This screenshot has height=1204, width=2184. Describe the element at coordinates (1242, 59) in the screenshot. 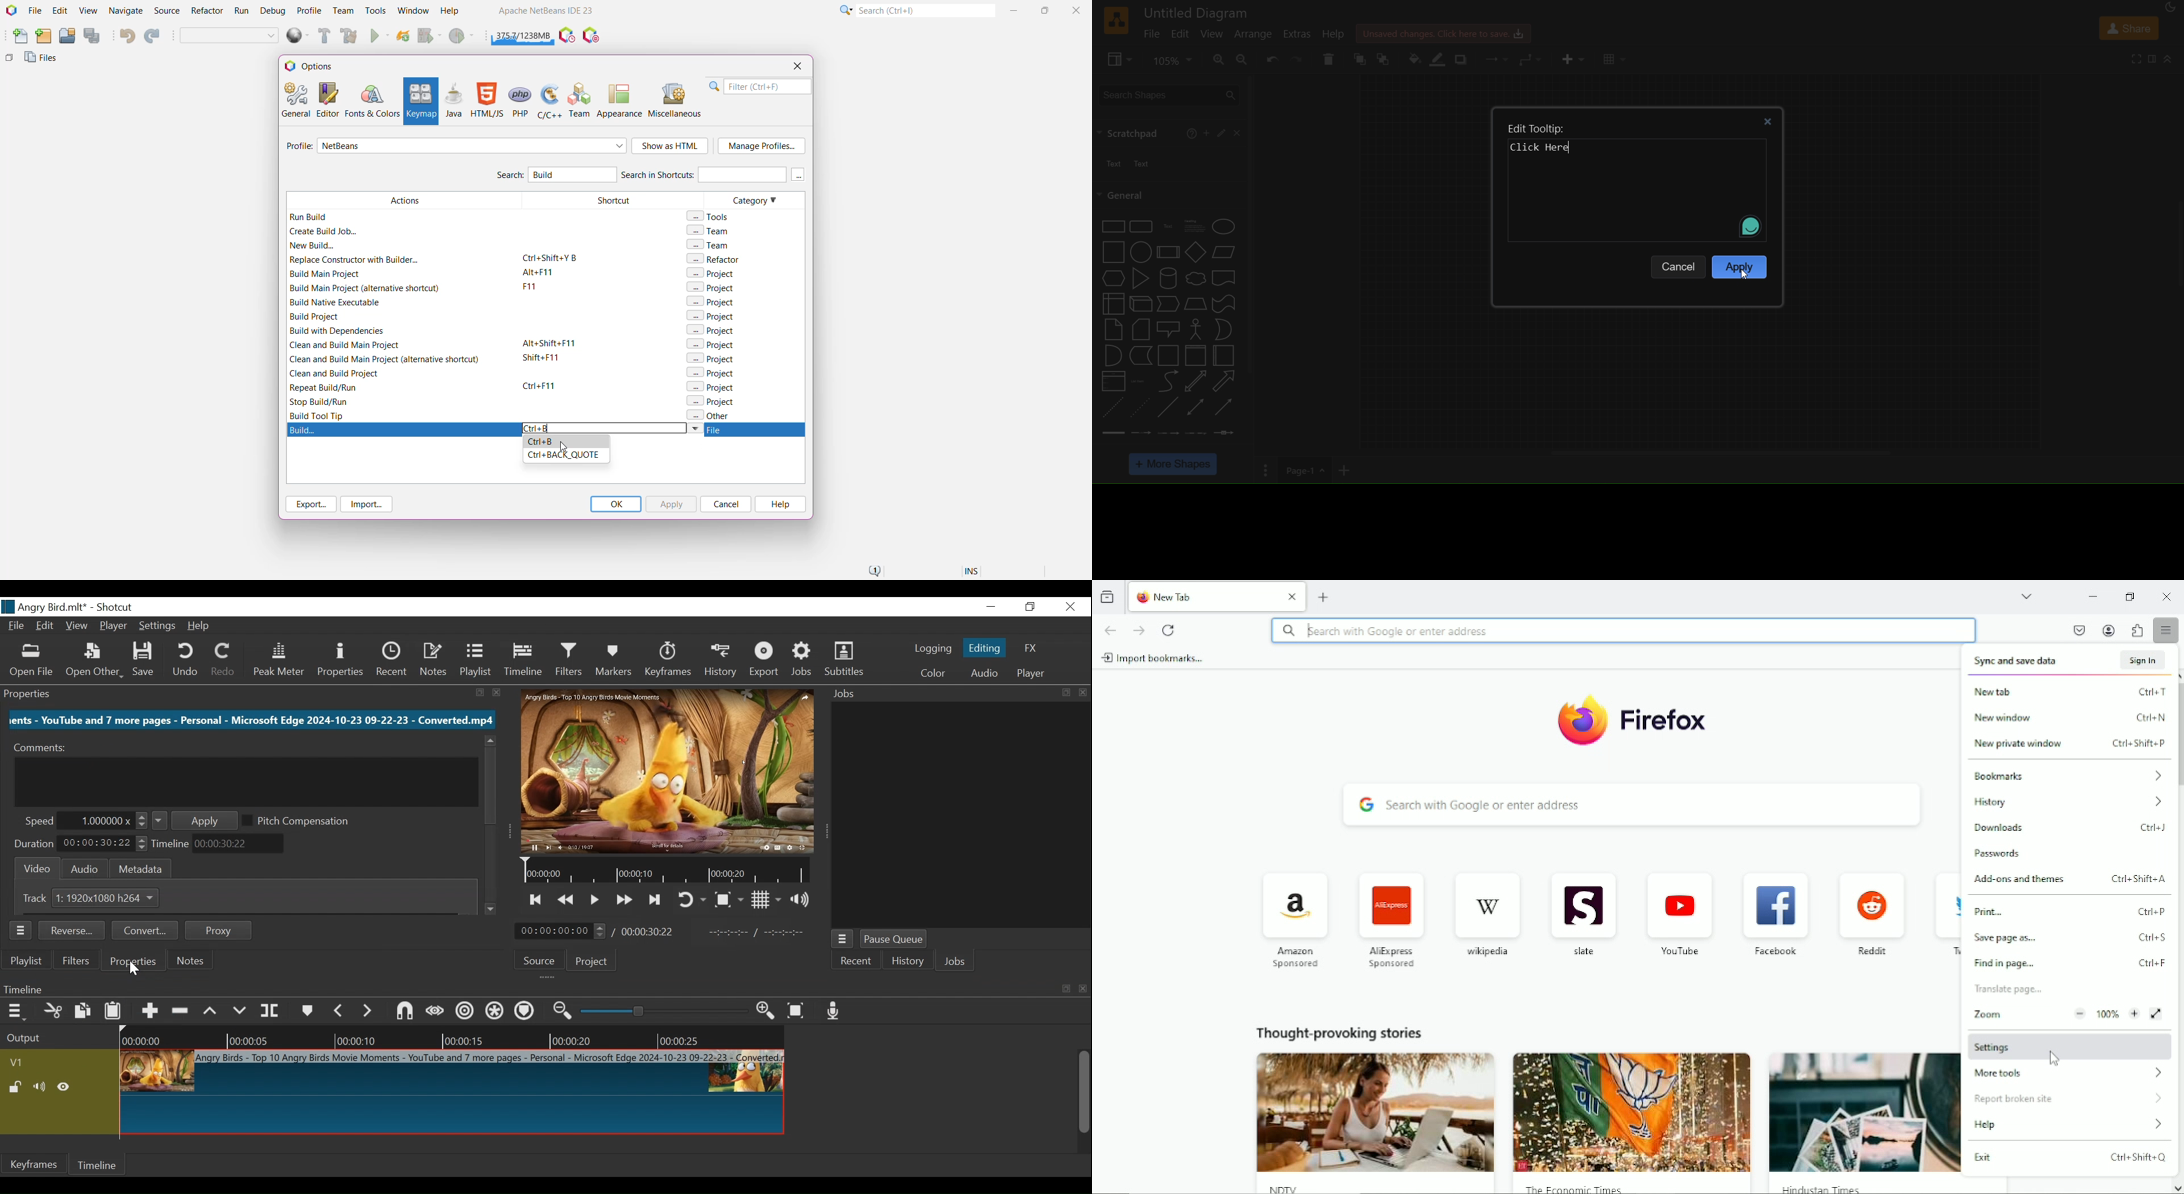

I see `zoom out` at that location.